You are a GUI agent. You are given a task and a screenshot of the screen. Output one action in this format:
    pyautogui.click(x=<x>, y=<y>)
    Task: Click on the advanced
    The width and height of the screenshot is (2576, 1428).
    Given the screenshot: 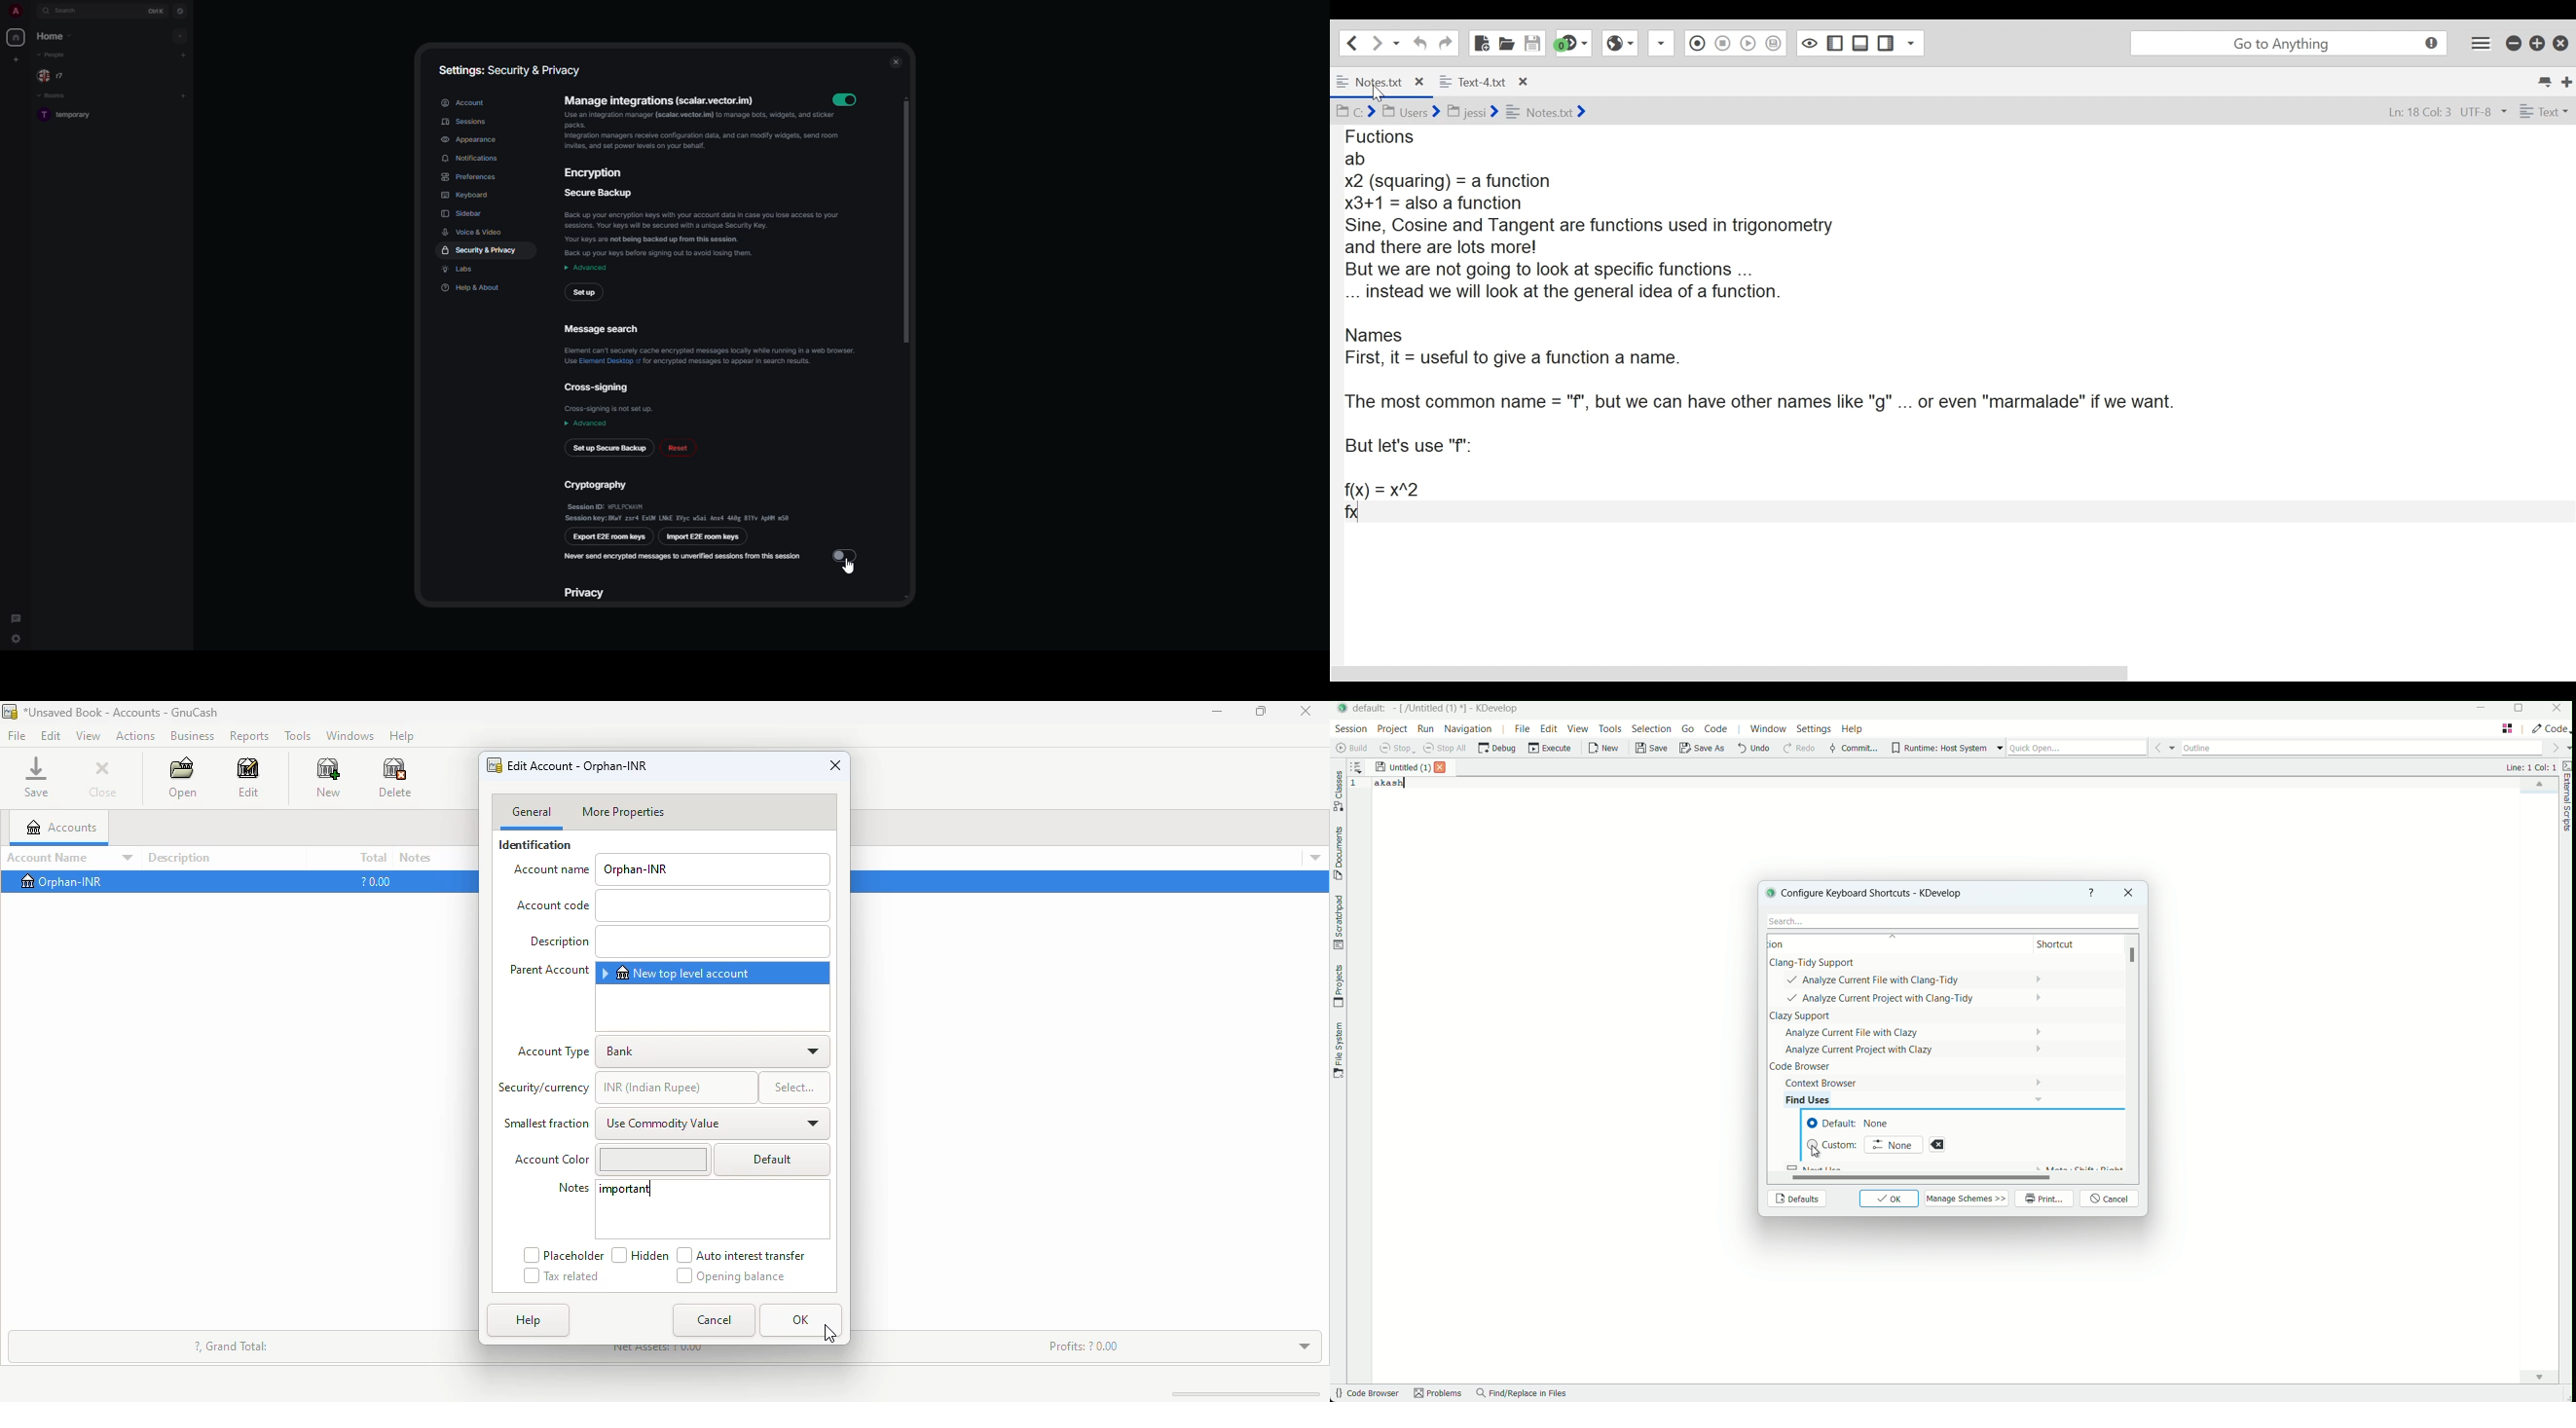 What is the action you would take?
    pyautogui.click(x=586, y=268)
    